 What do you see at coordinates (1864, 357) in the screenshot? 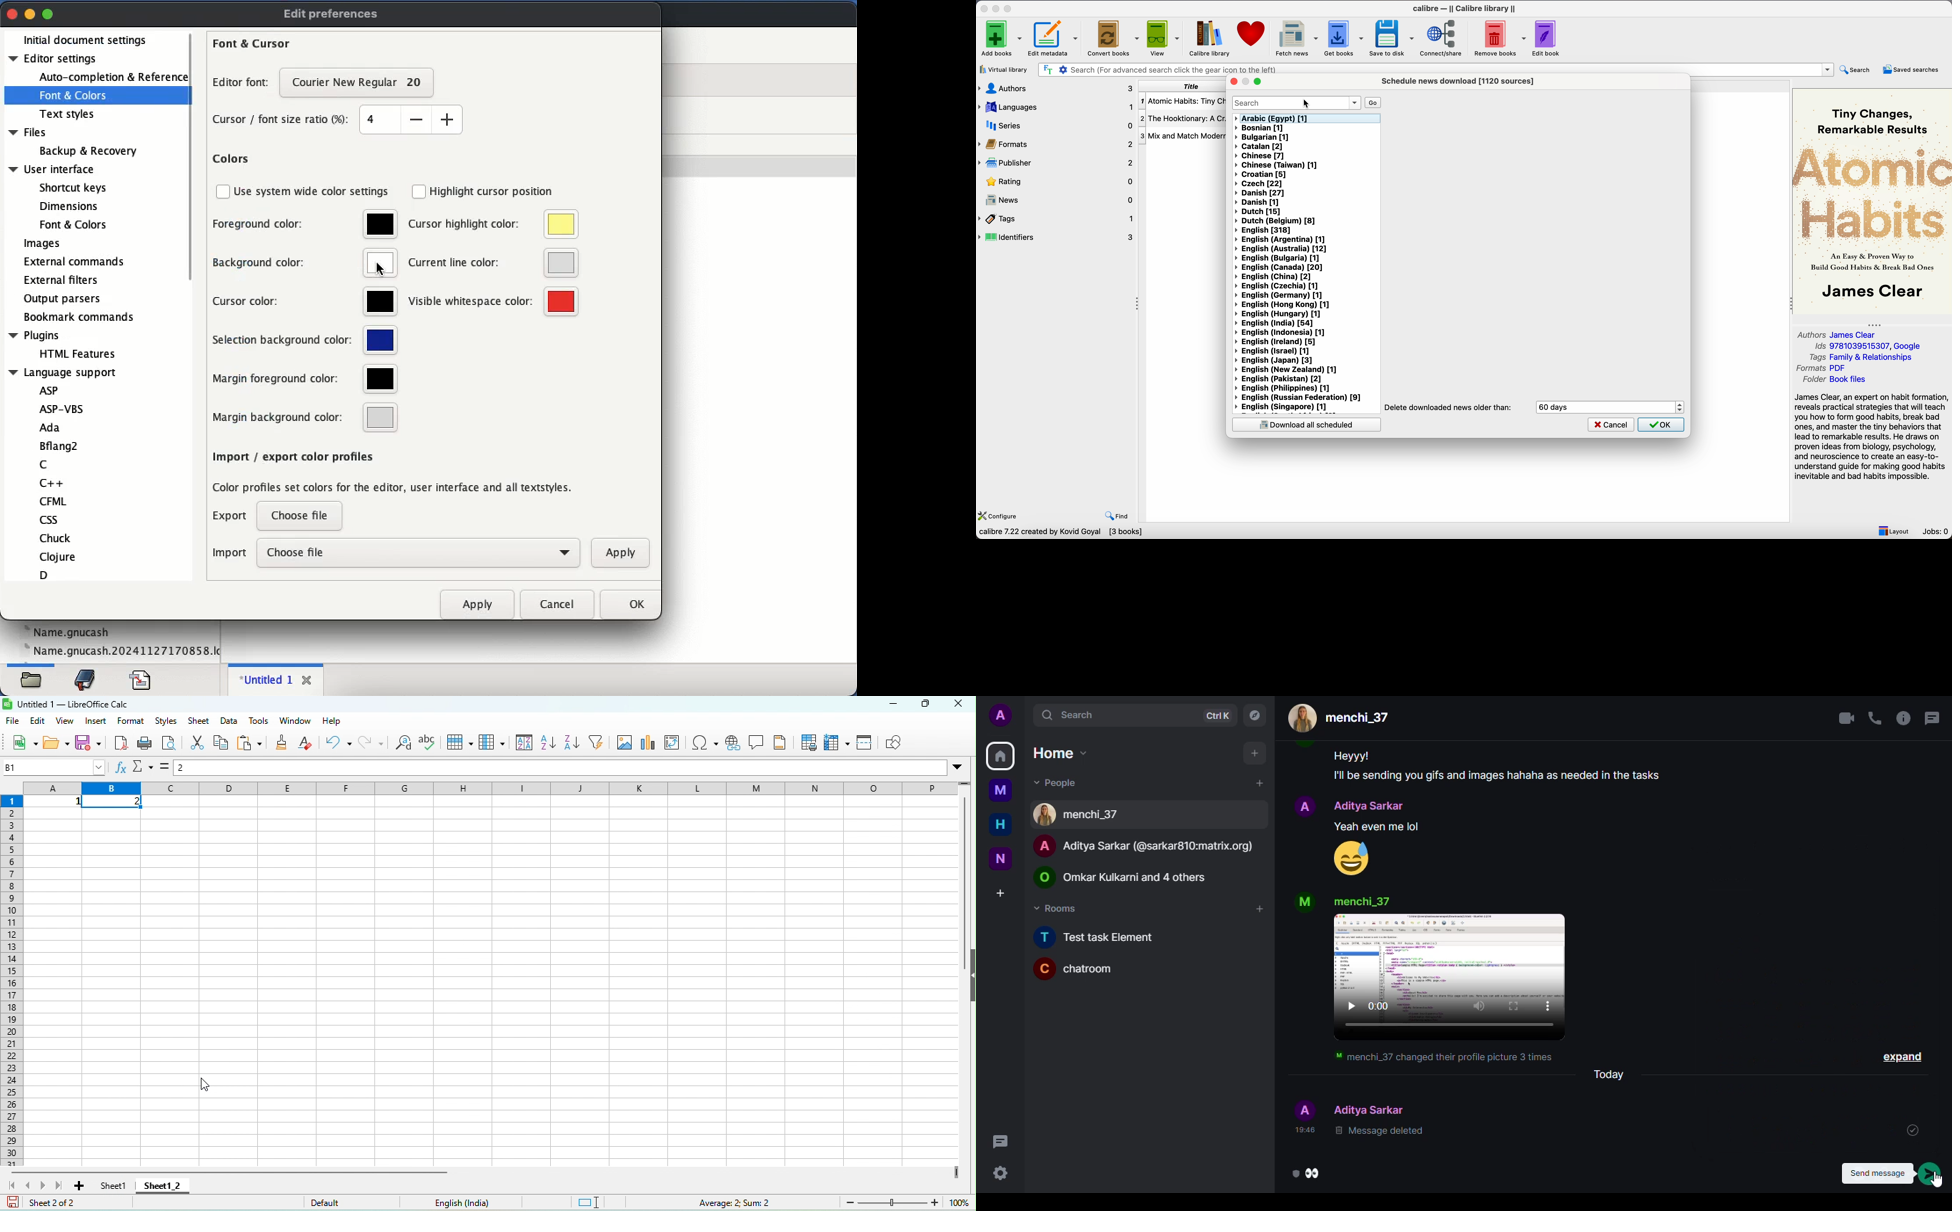
I see `Tags Family & Relationships` at bounding box center [1864, 357].